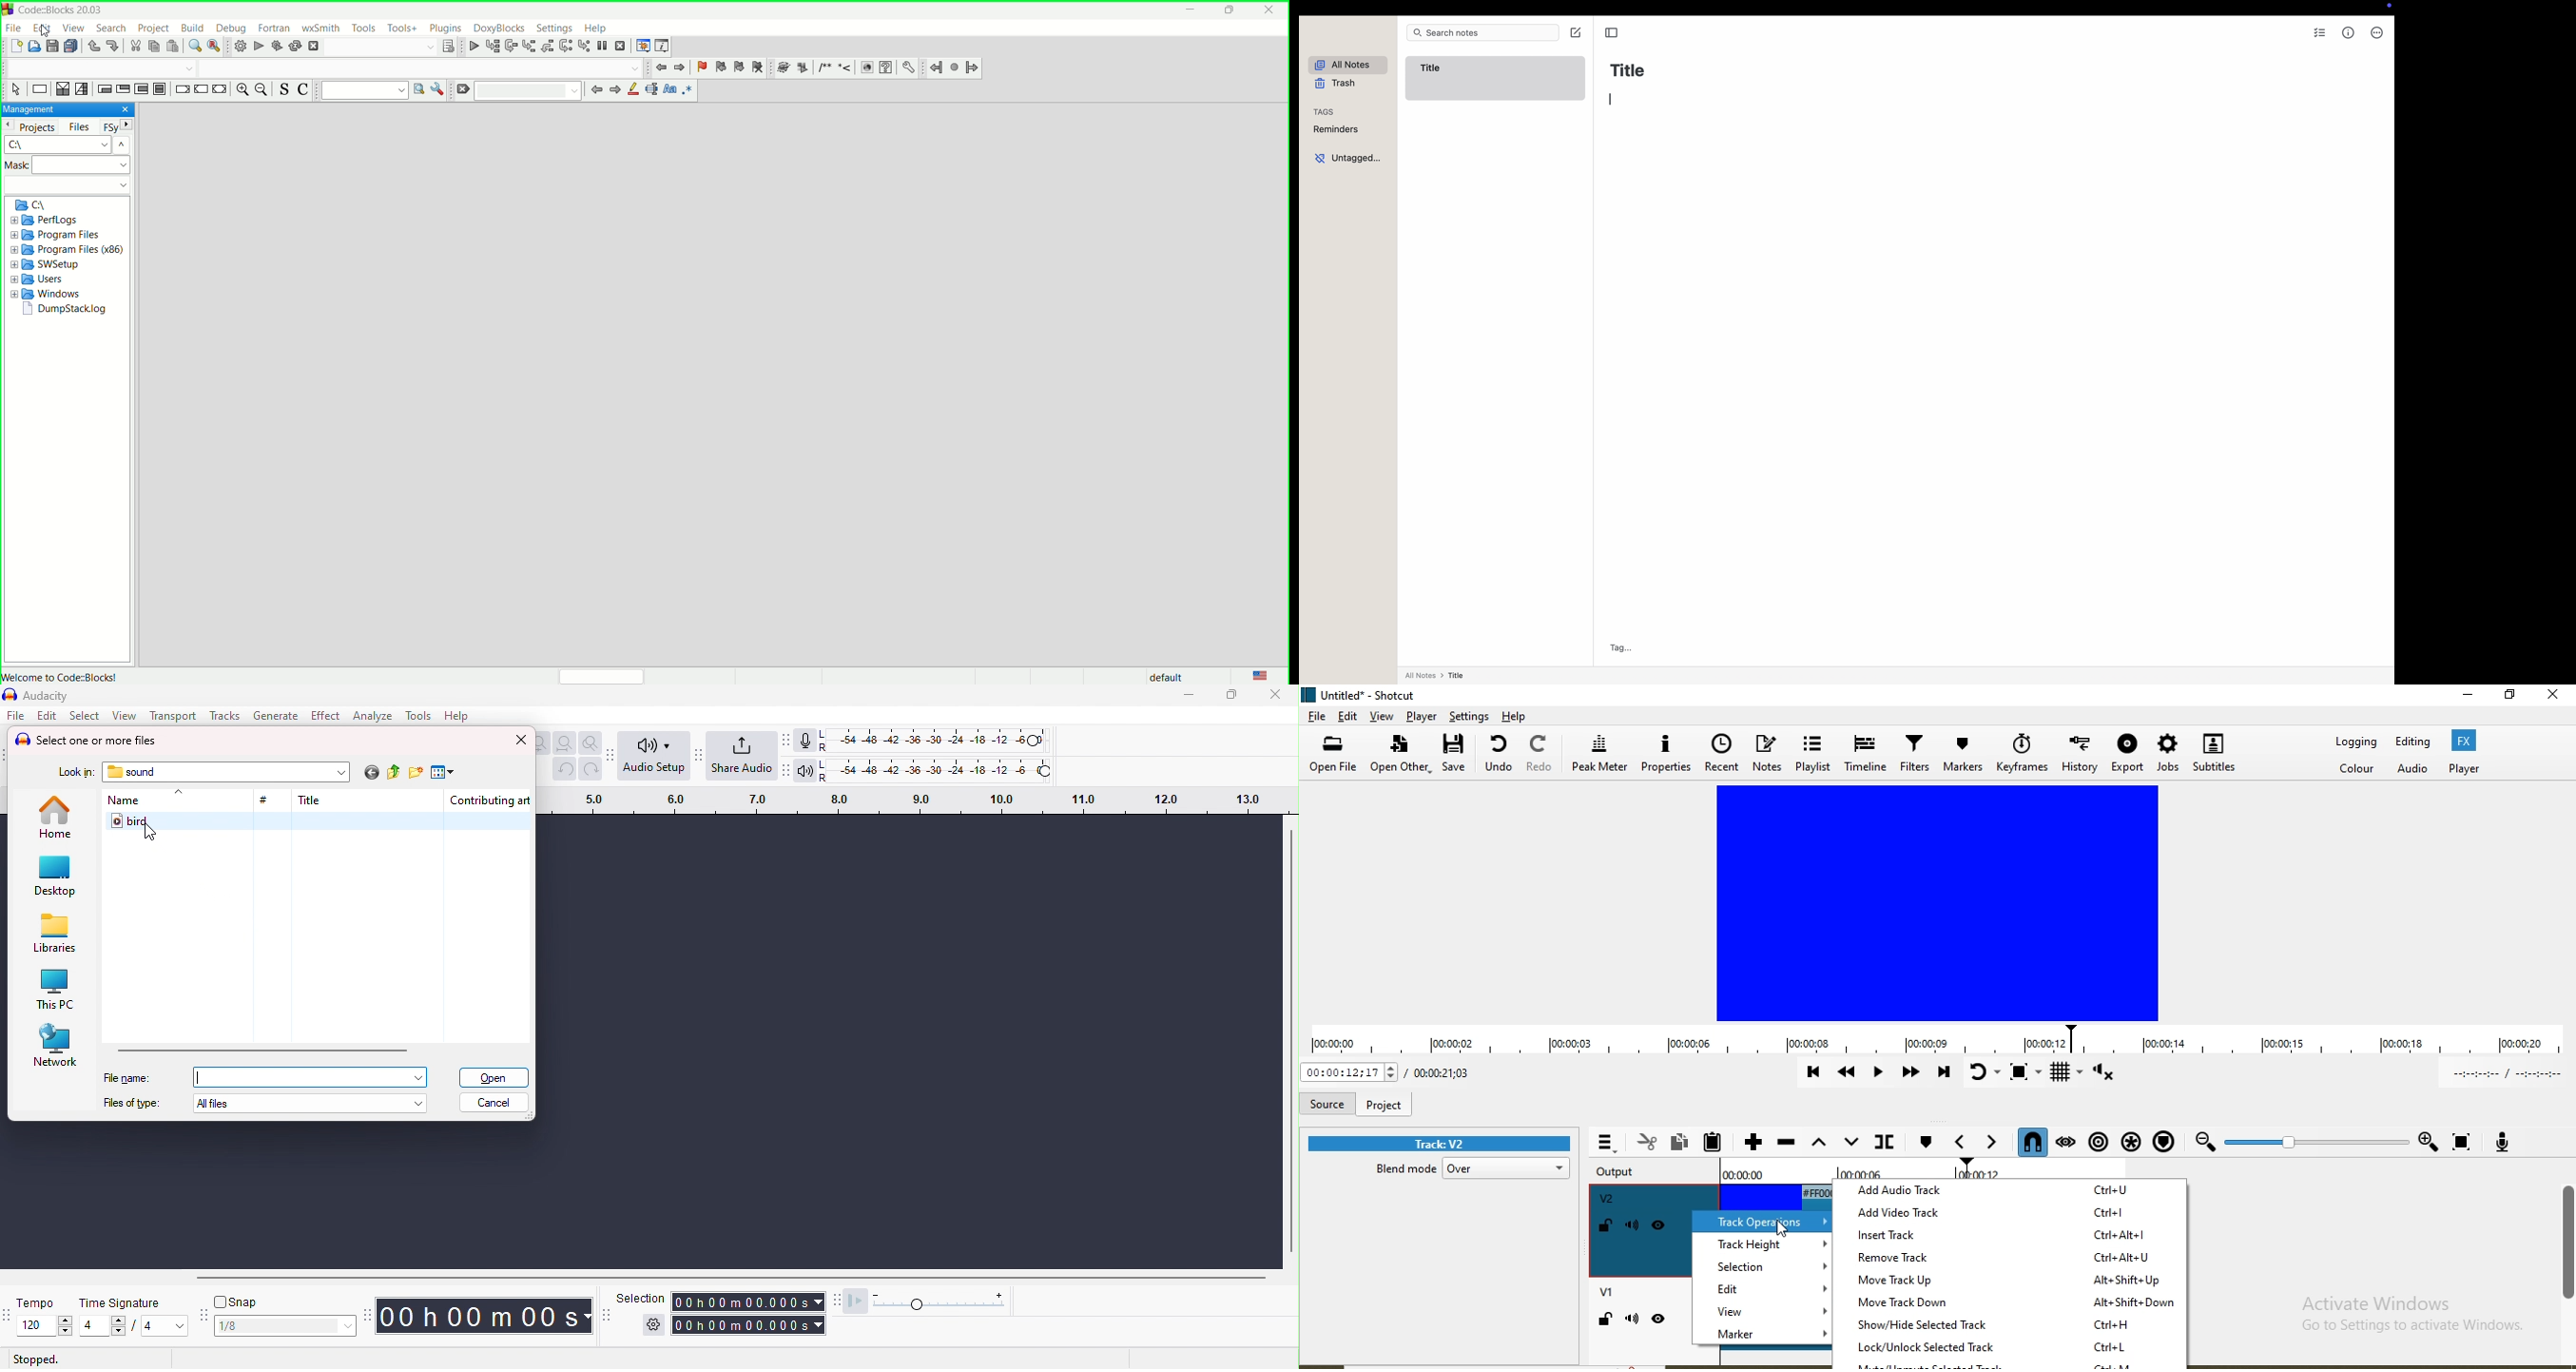 The height and width of the screenshot is (1372, 2576). Describe the element at coordinates (521, 740) in the screenshot. I see `close` at that location.